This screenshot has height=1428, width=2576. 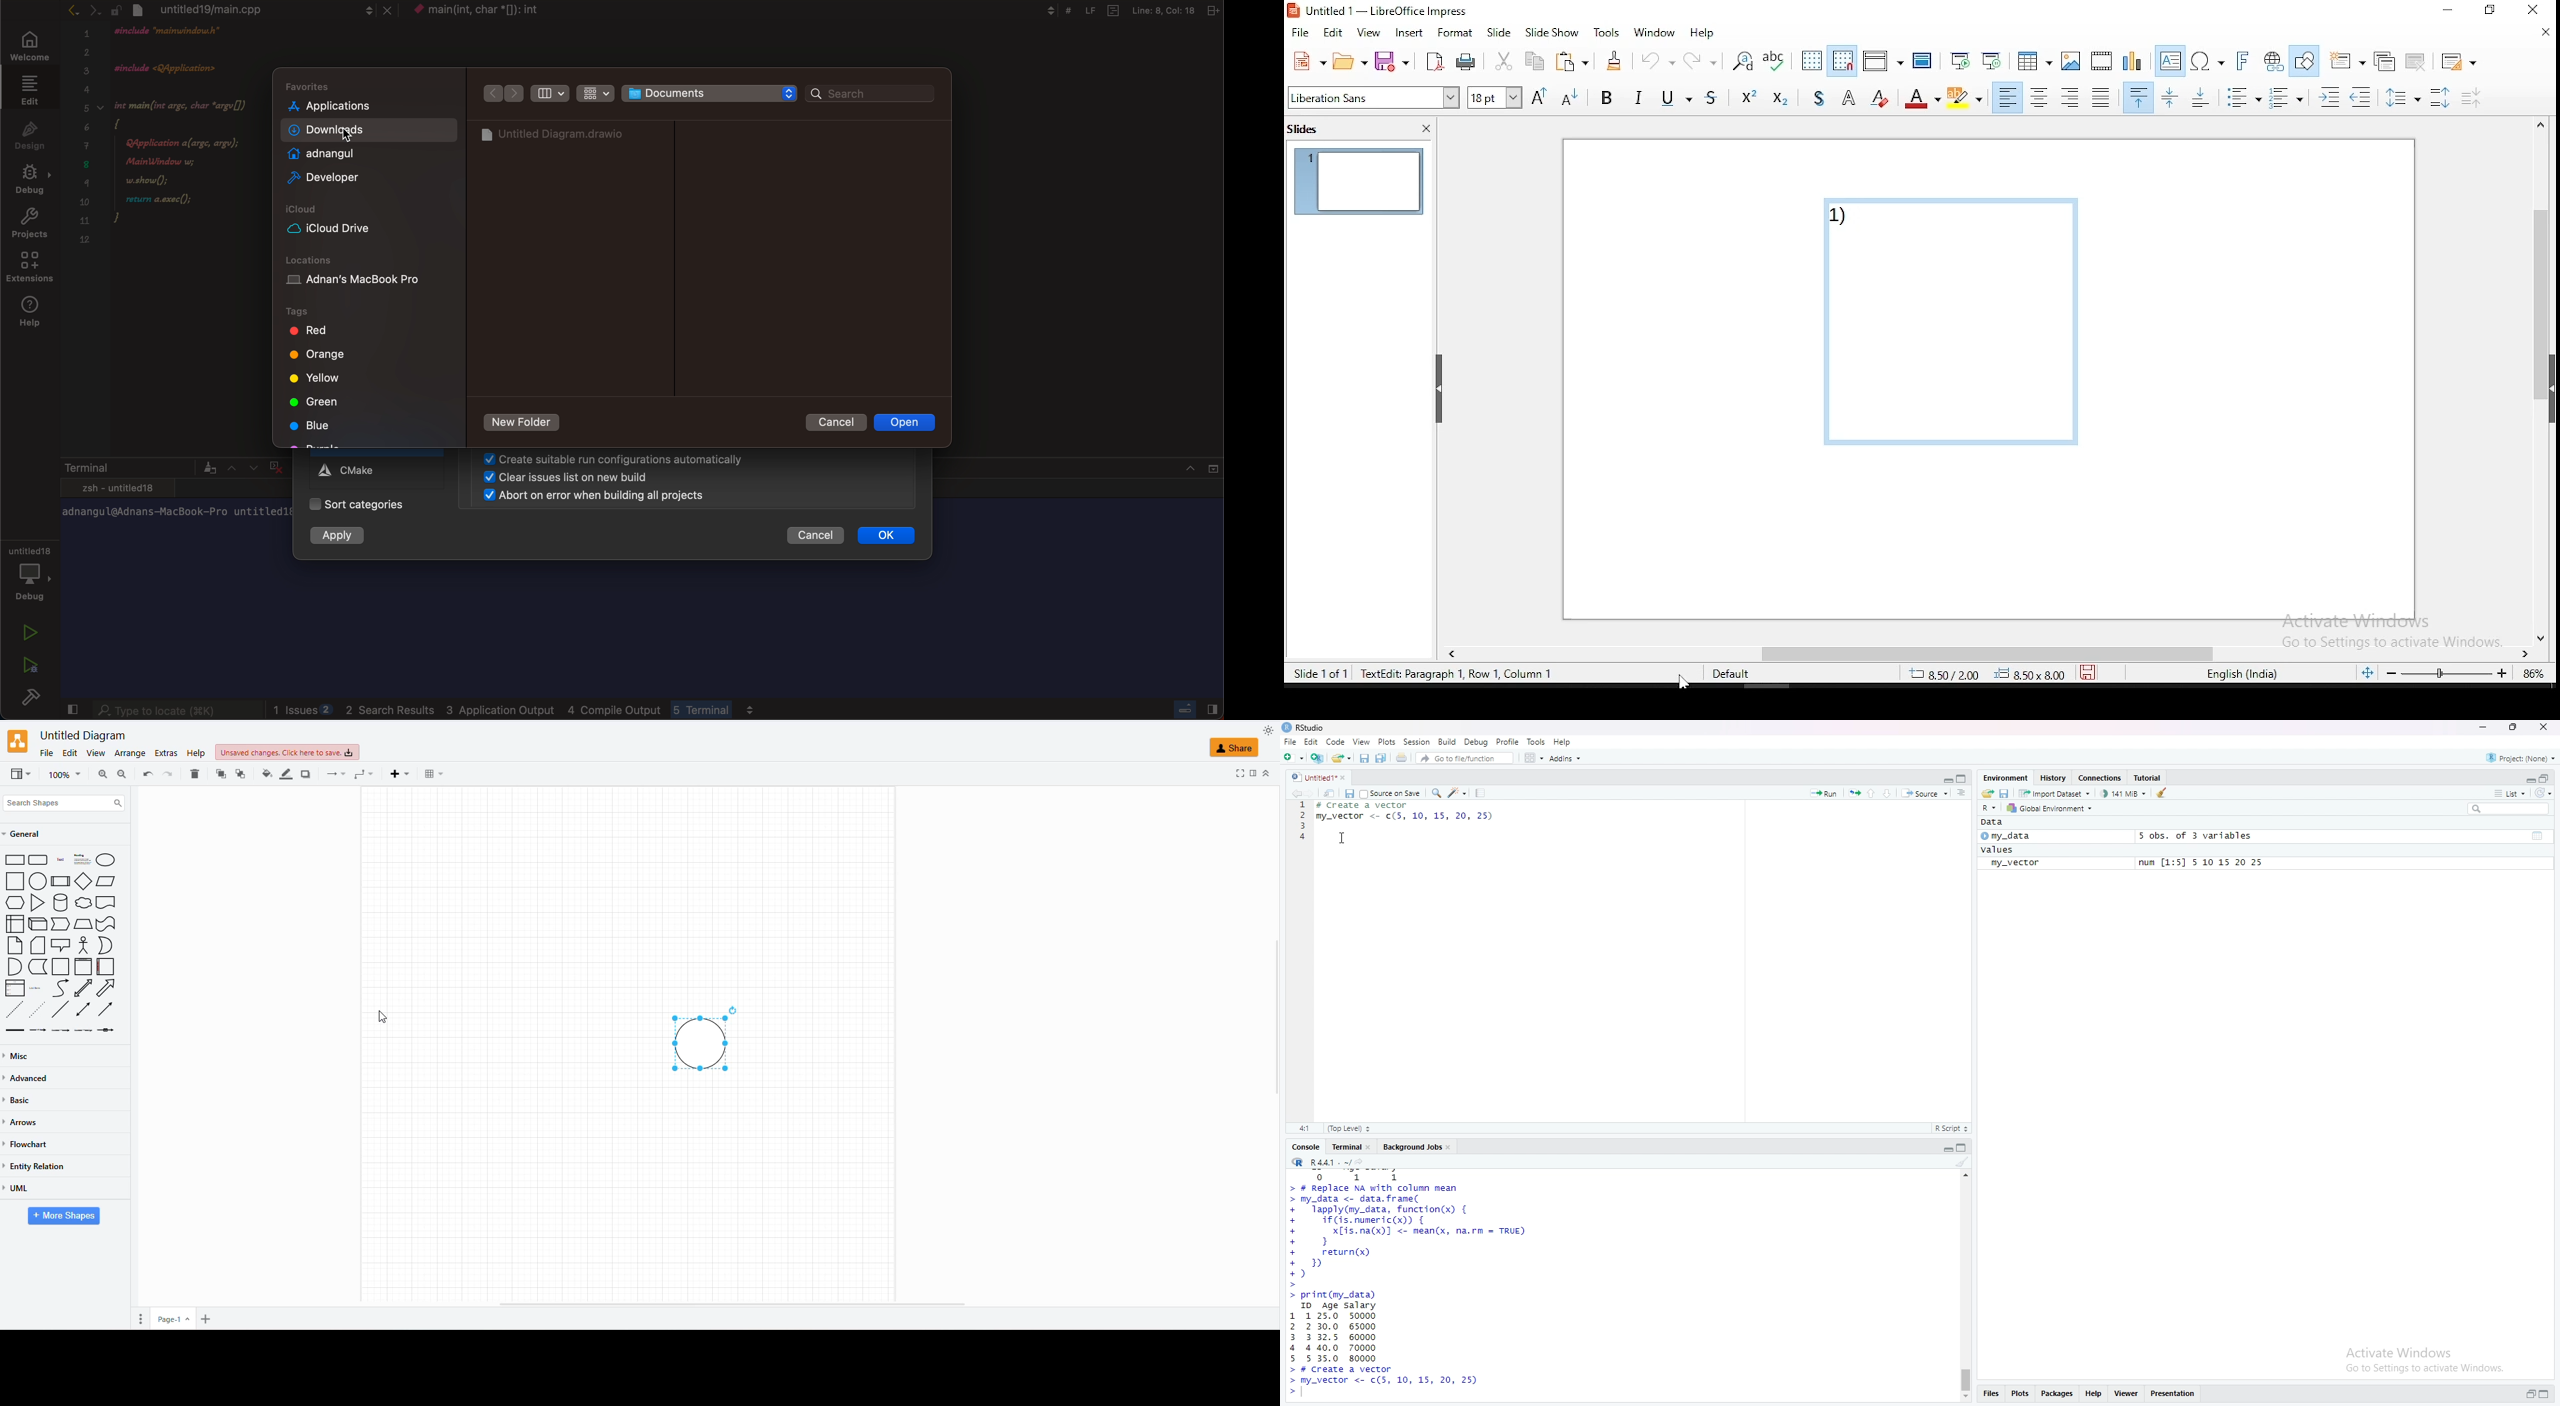 What do you see at coordinates (64, 775) in the screenshot?
I see `ZOOM` at bounding box center [64, 775].